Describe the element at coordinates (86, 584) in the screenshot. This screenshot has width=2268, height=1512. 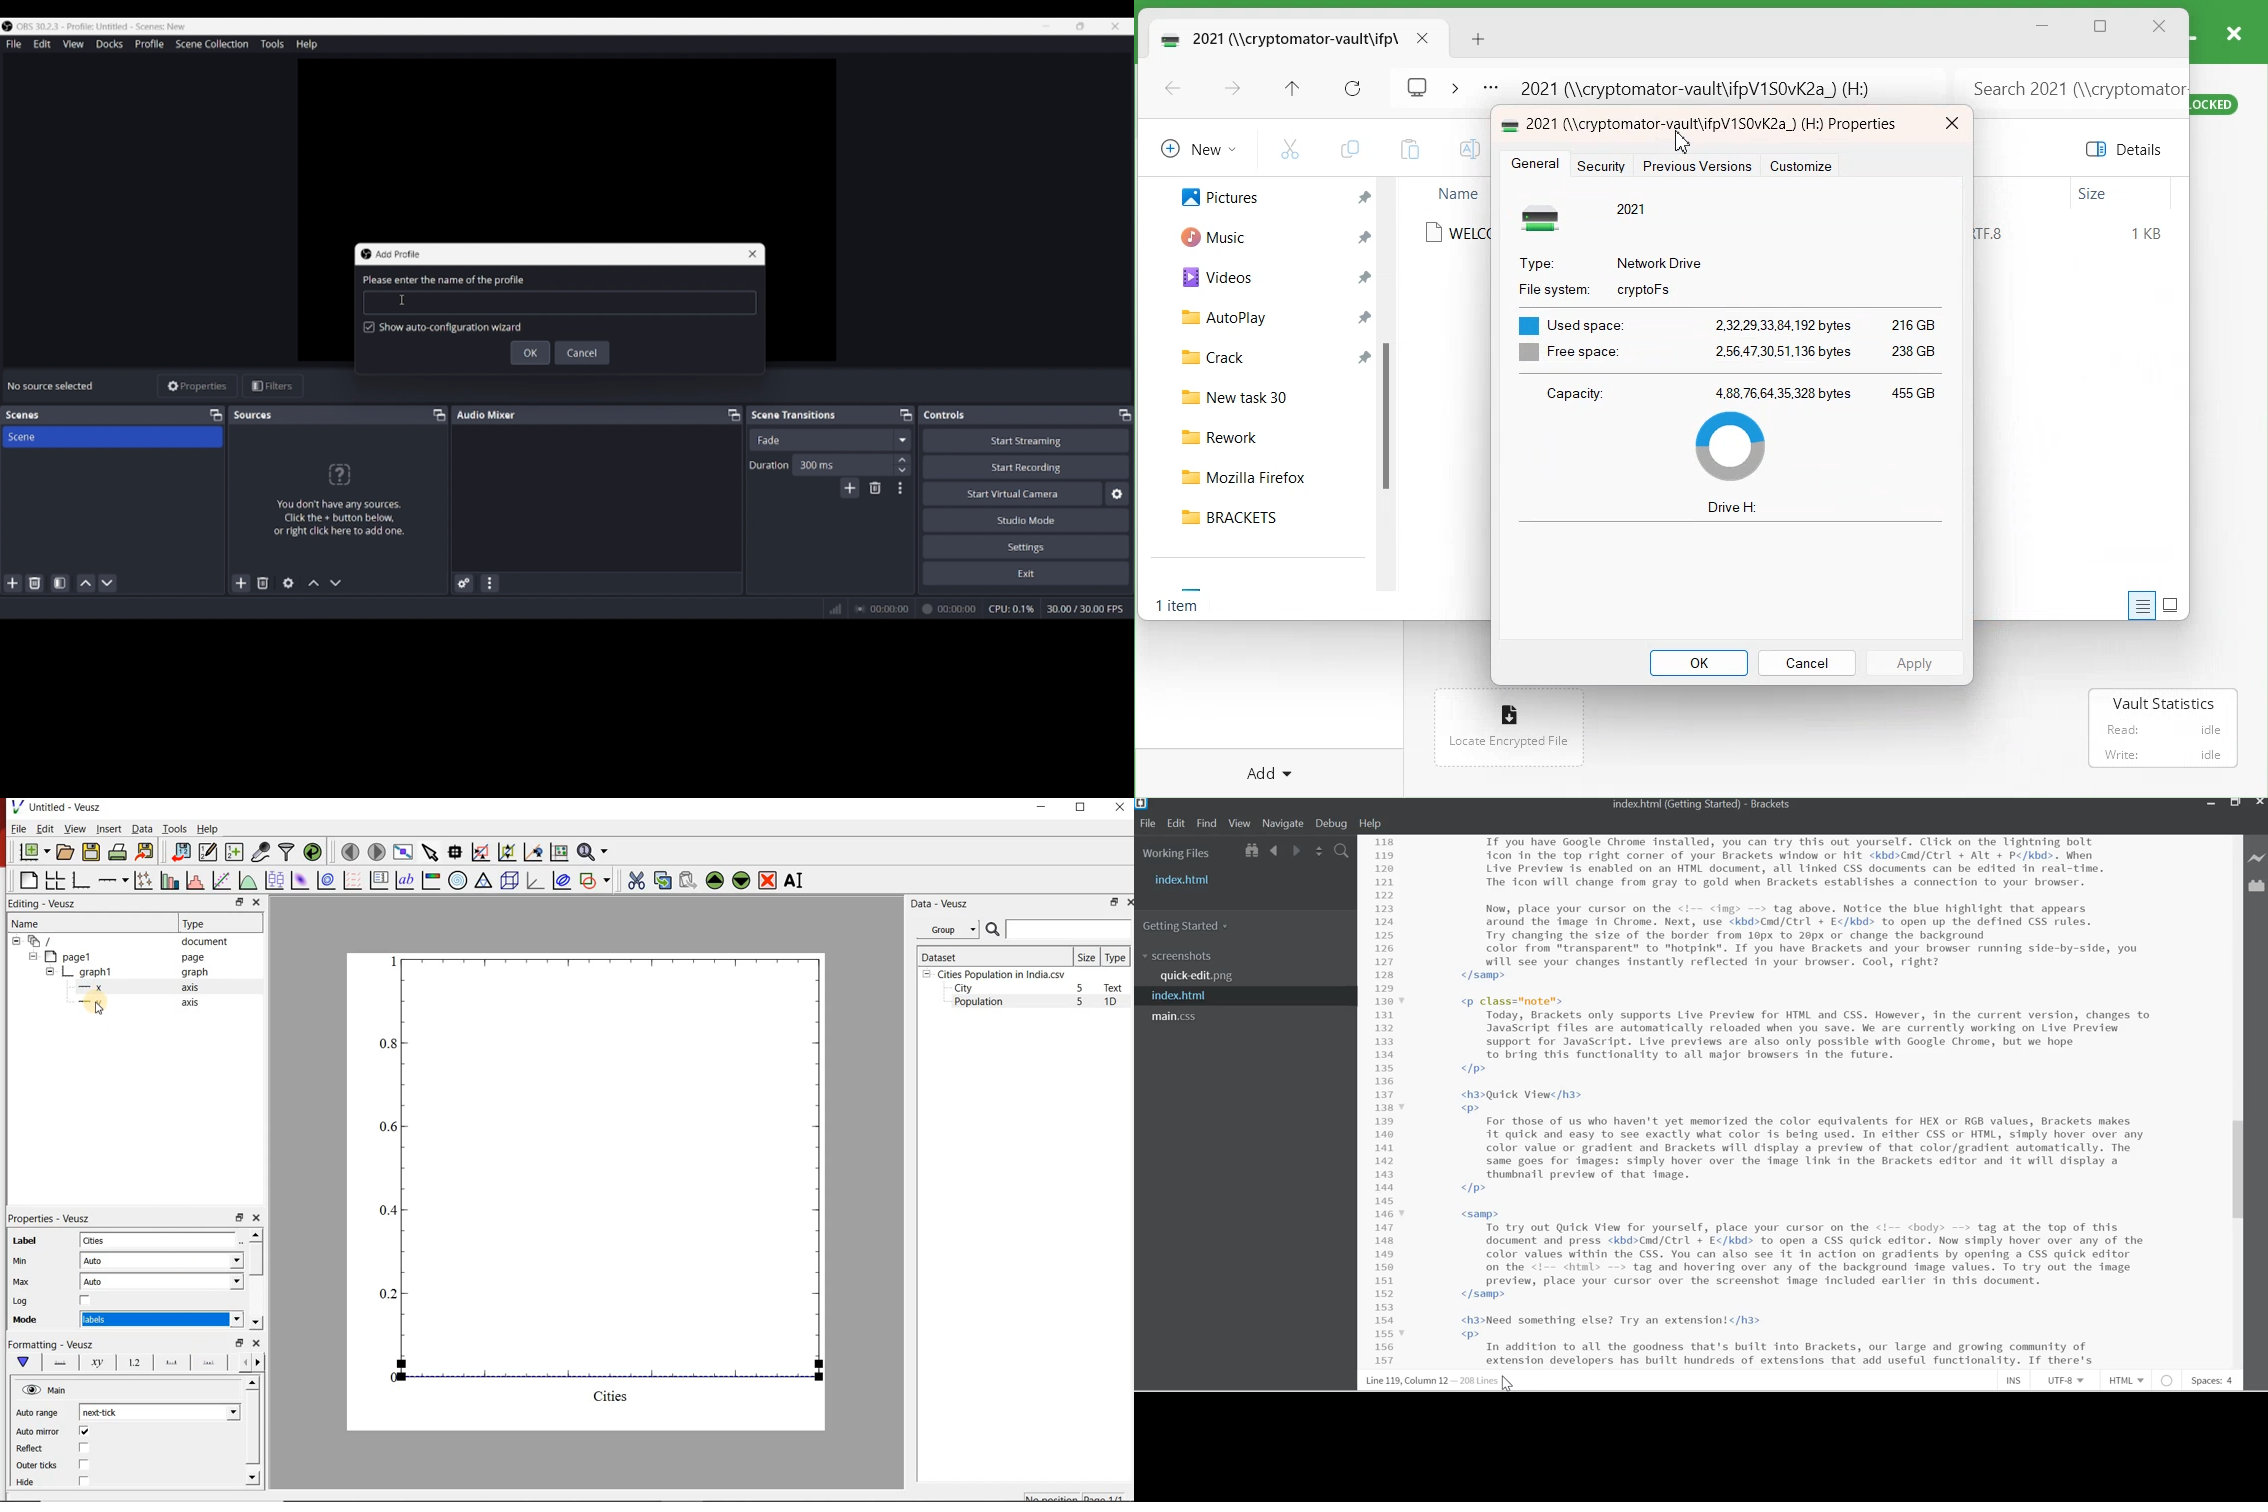
I see `Move scene up` at that location.